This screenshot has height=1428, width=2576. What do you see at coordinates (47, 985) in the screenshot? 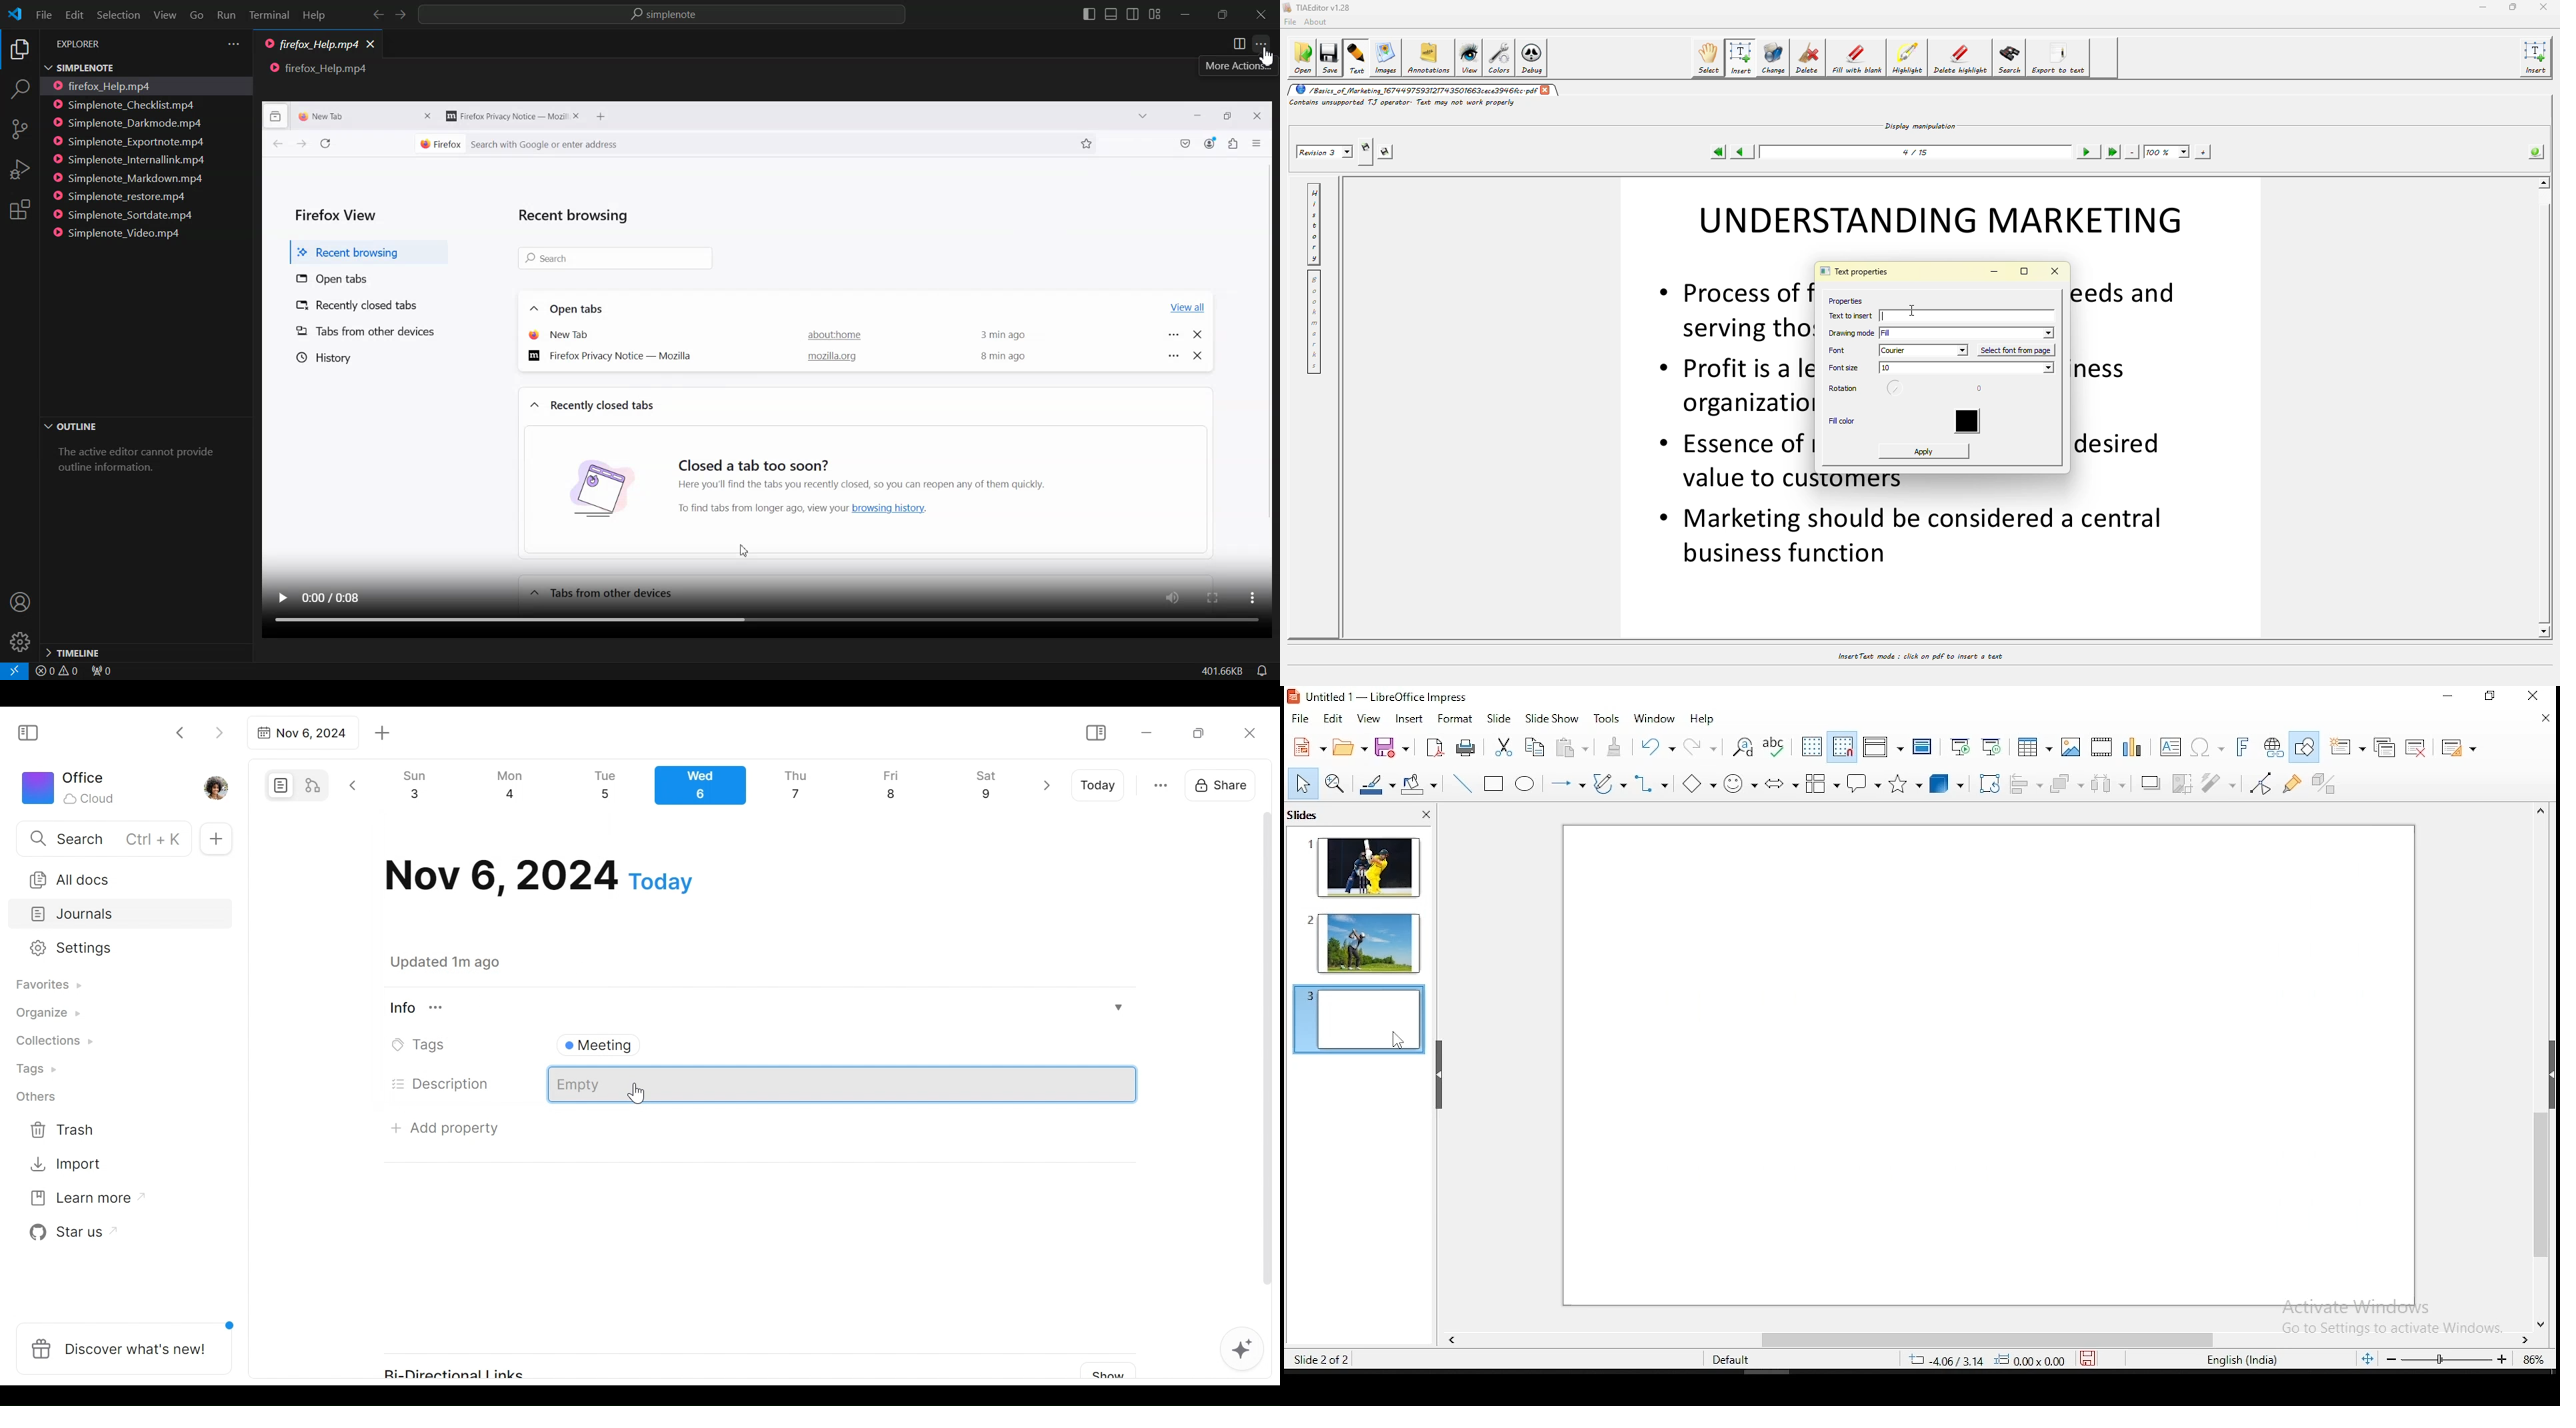
I see `Favorites` at bounding box center [47, 985].